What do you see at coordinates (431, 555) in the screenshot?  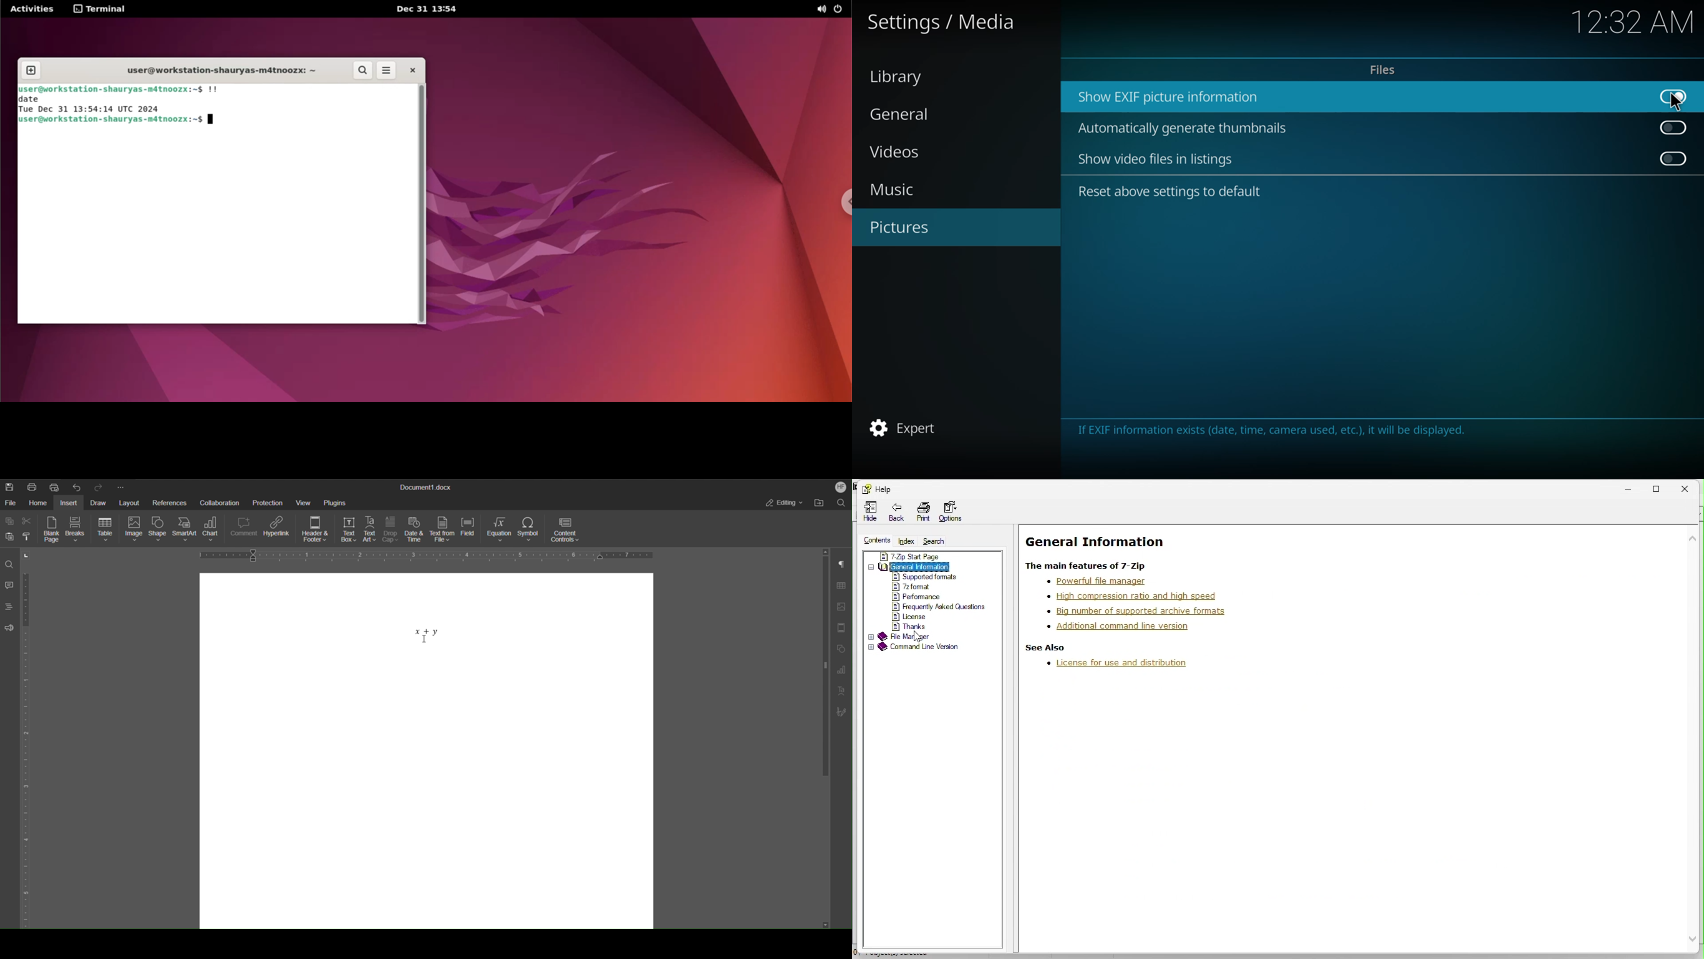 I see `Horizontal Ruler` at bounding box center [431, 555].